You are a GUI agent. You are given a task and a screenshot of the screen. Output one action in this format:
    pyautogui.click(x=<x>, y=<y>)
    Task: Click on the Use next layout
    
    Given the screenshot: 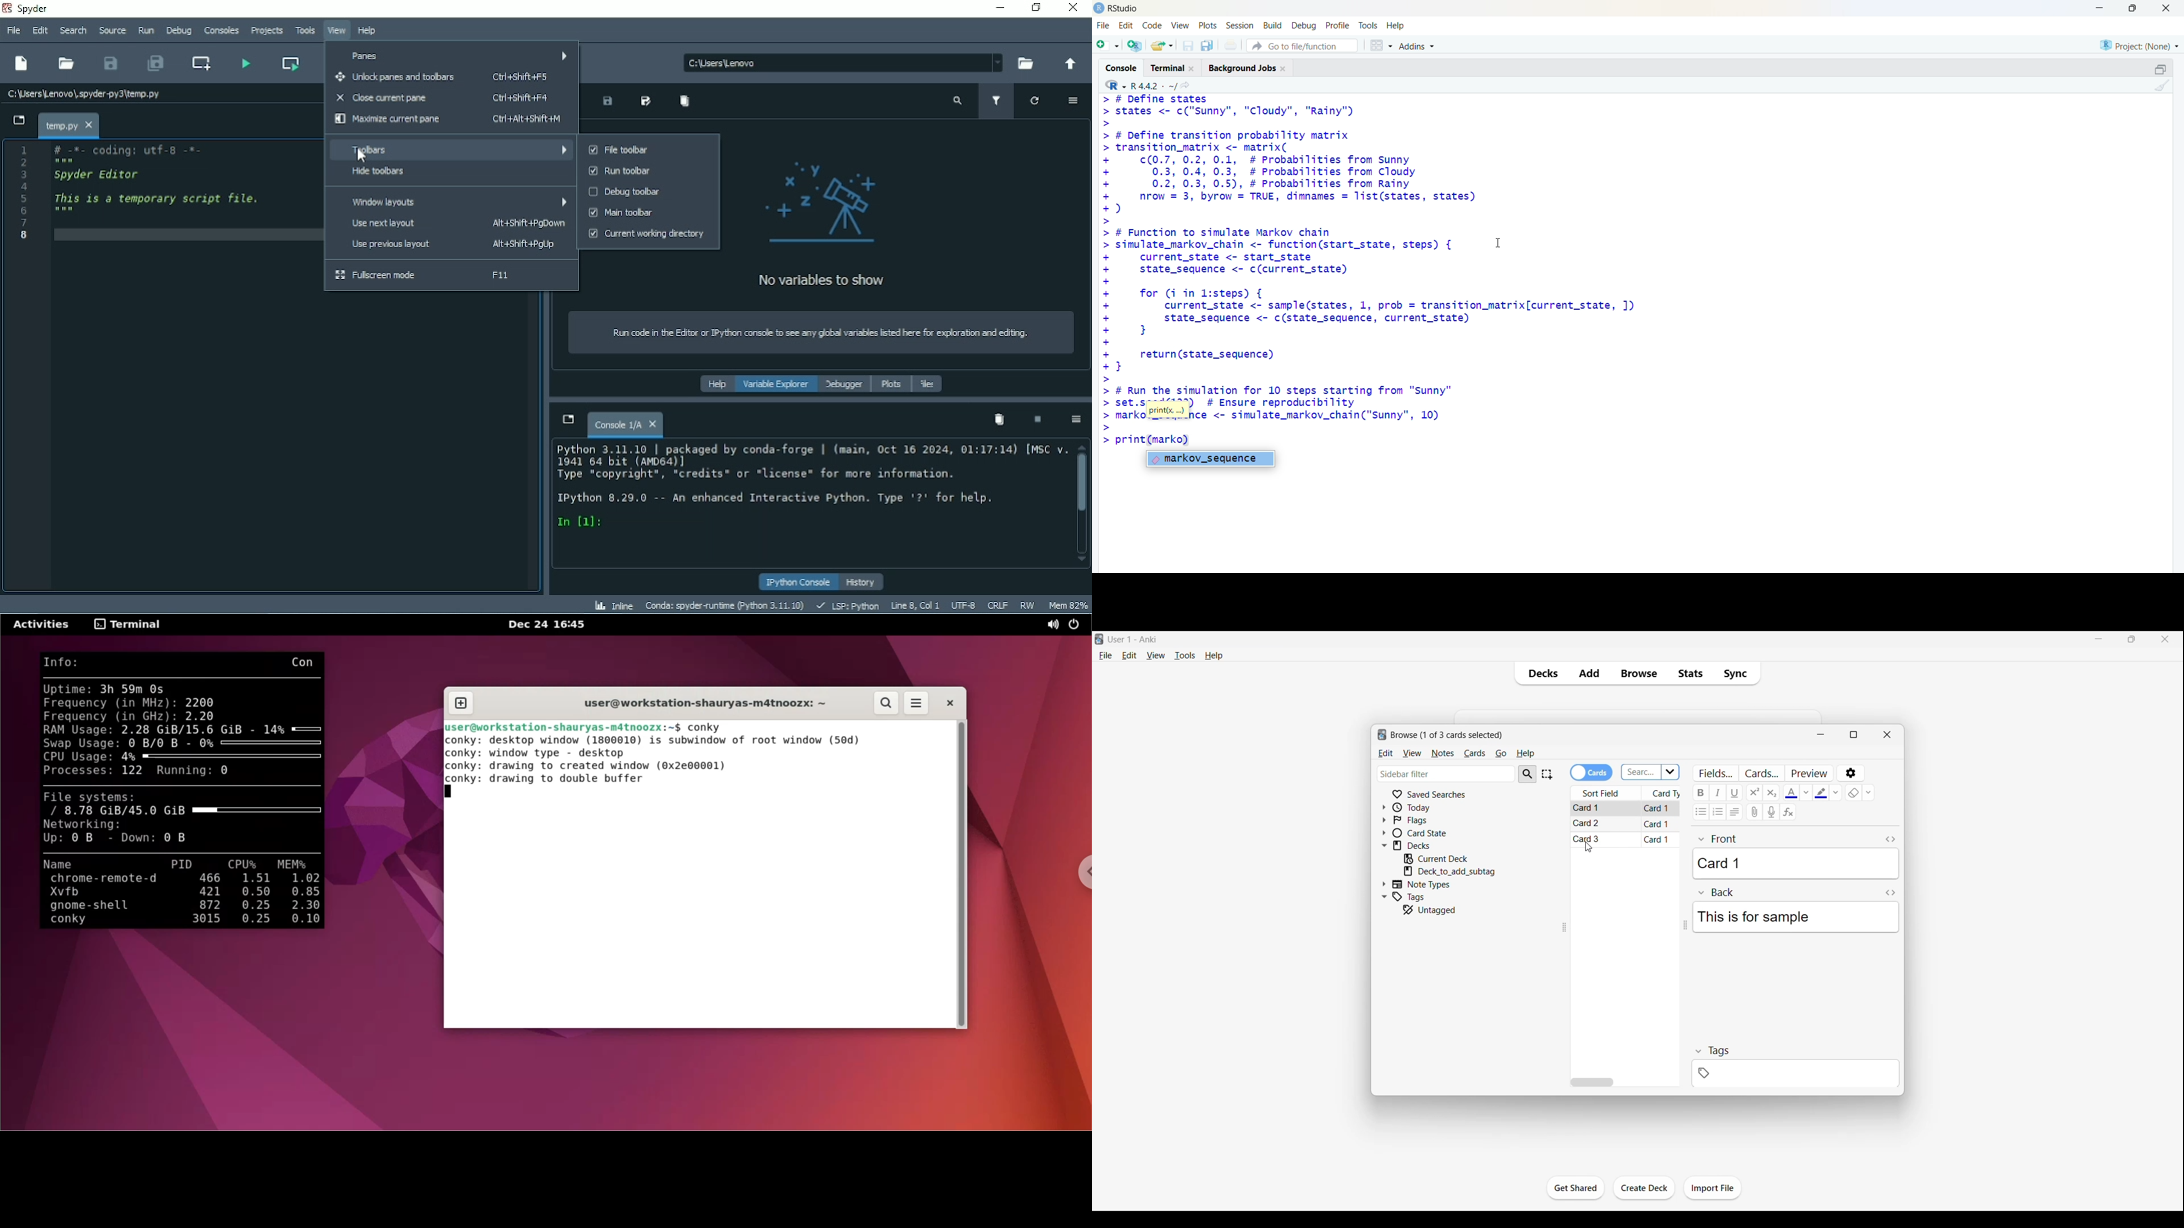 What is the action you would take?
    pyautogui.click(x=451, y=223)
    